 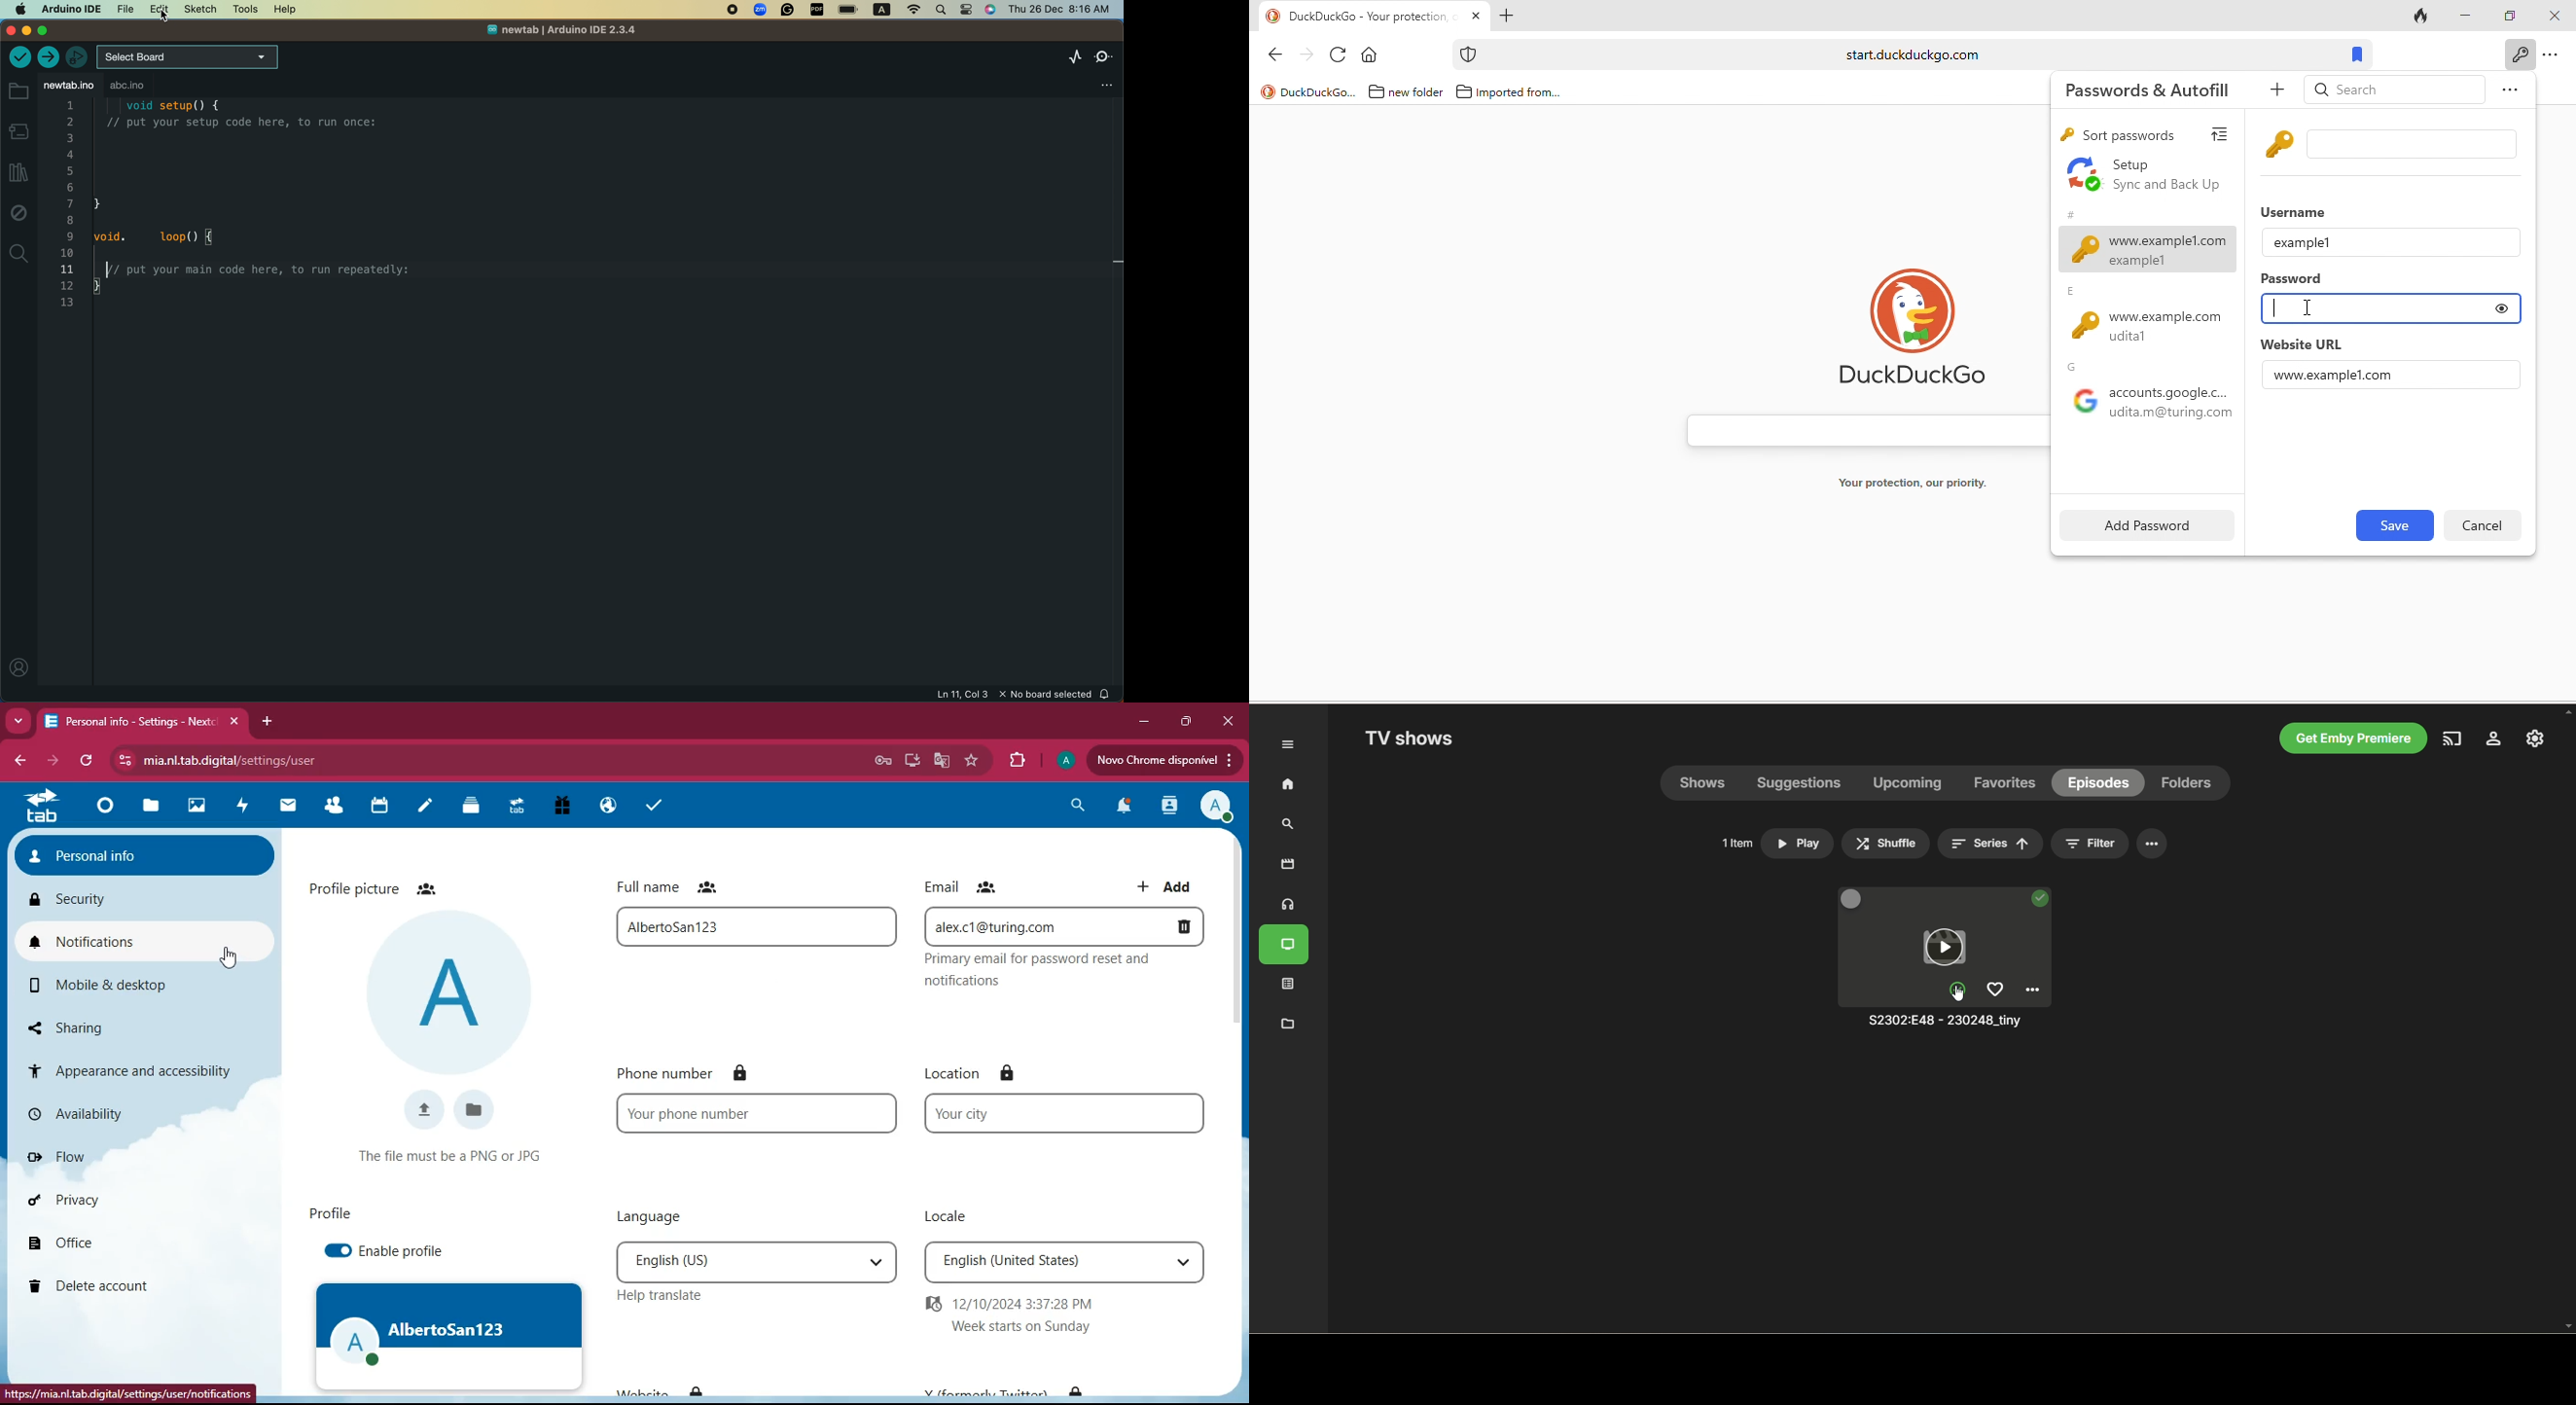 I want to click on location, so click(x=1065, y=1113).